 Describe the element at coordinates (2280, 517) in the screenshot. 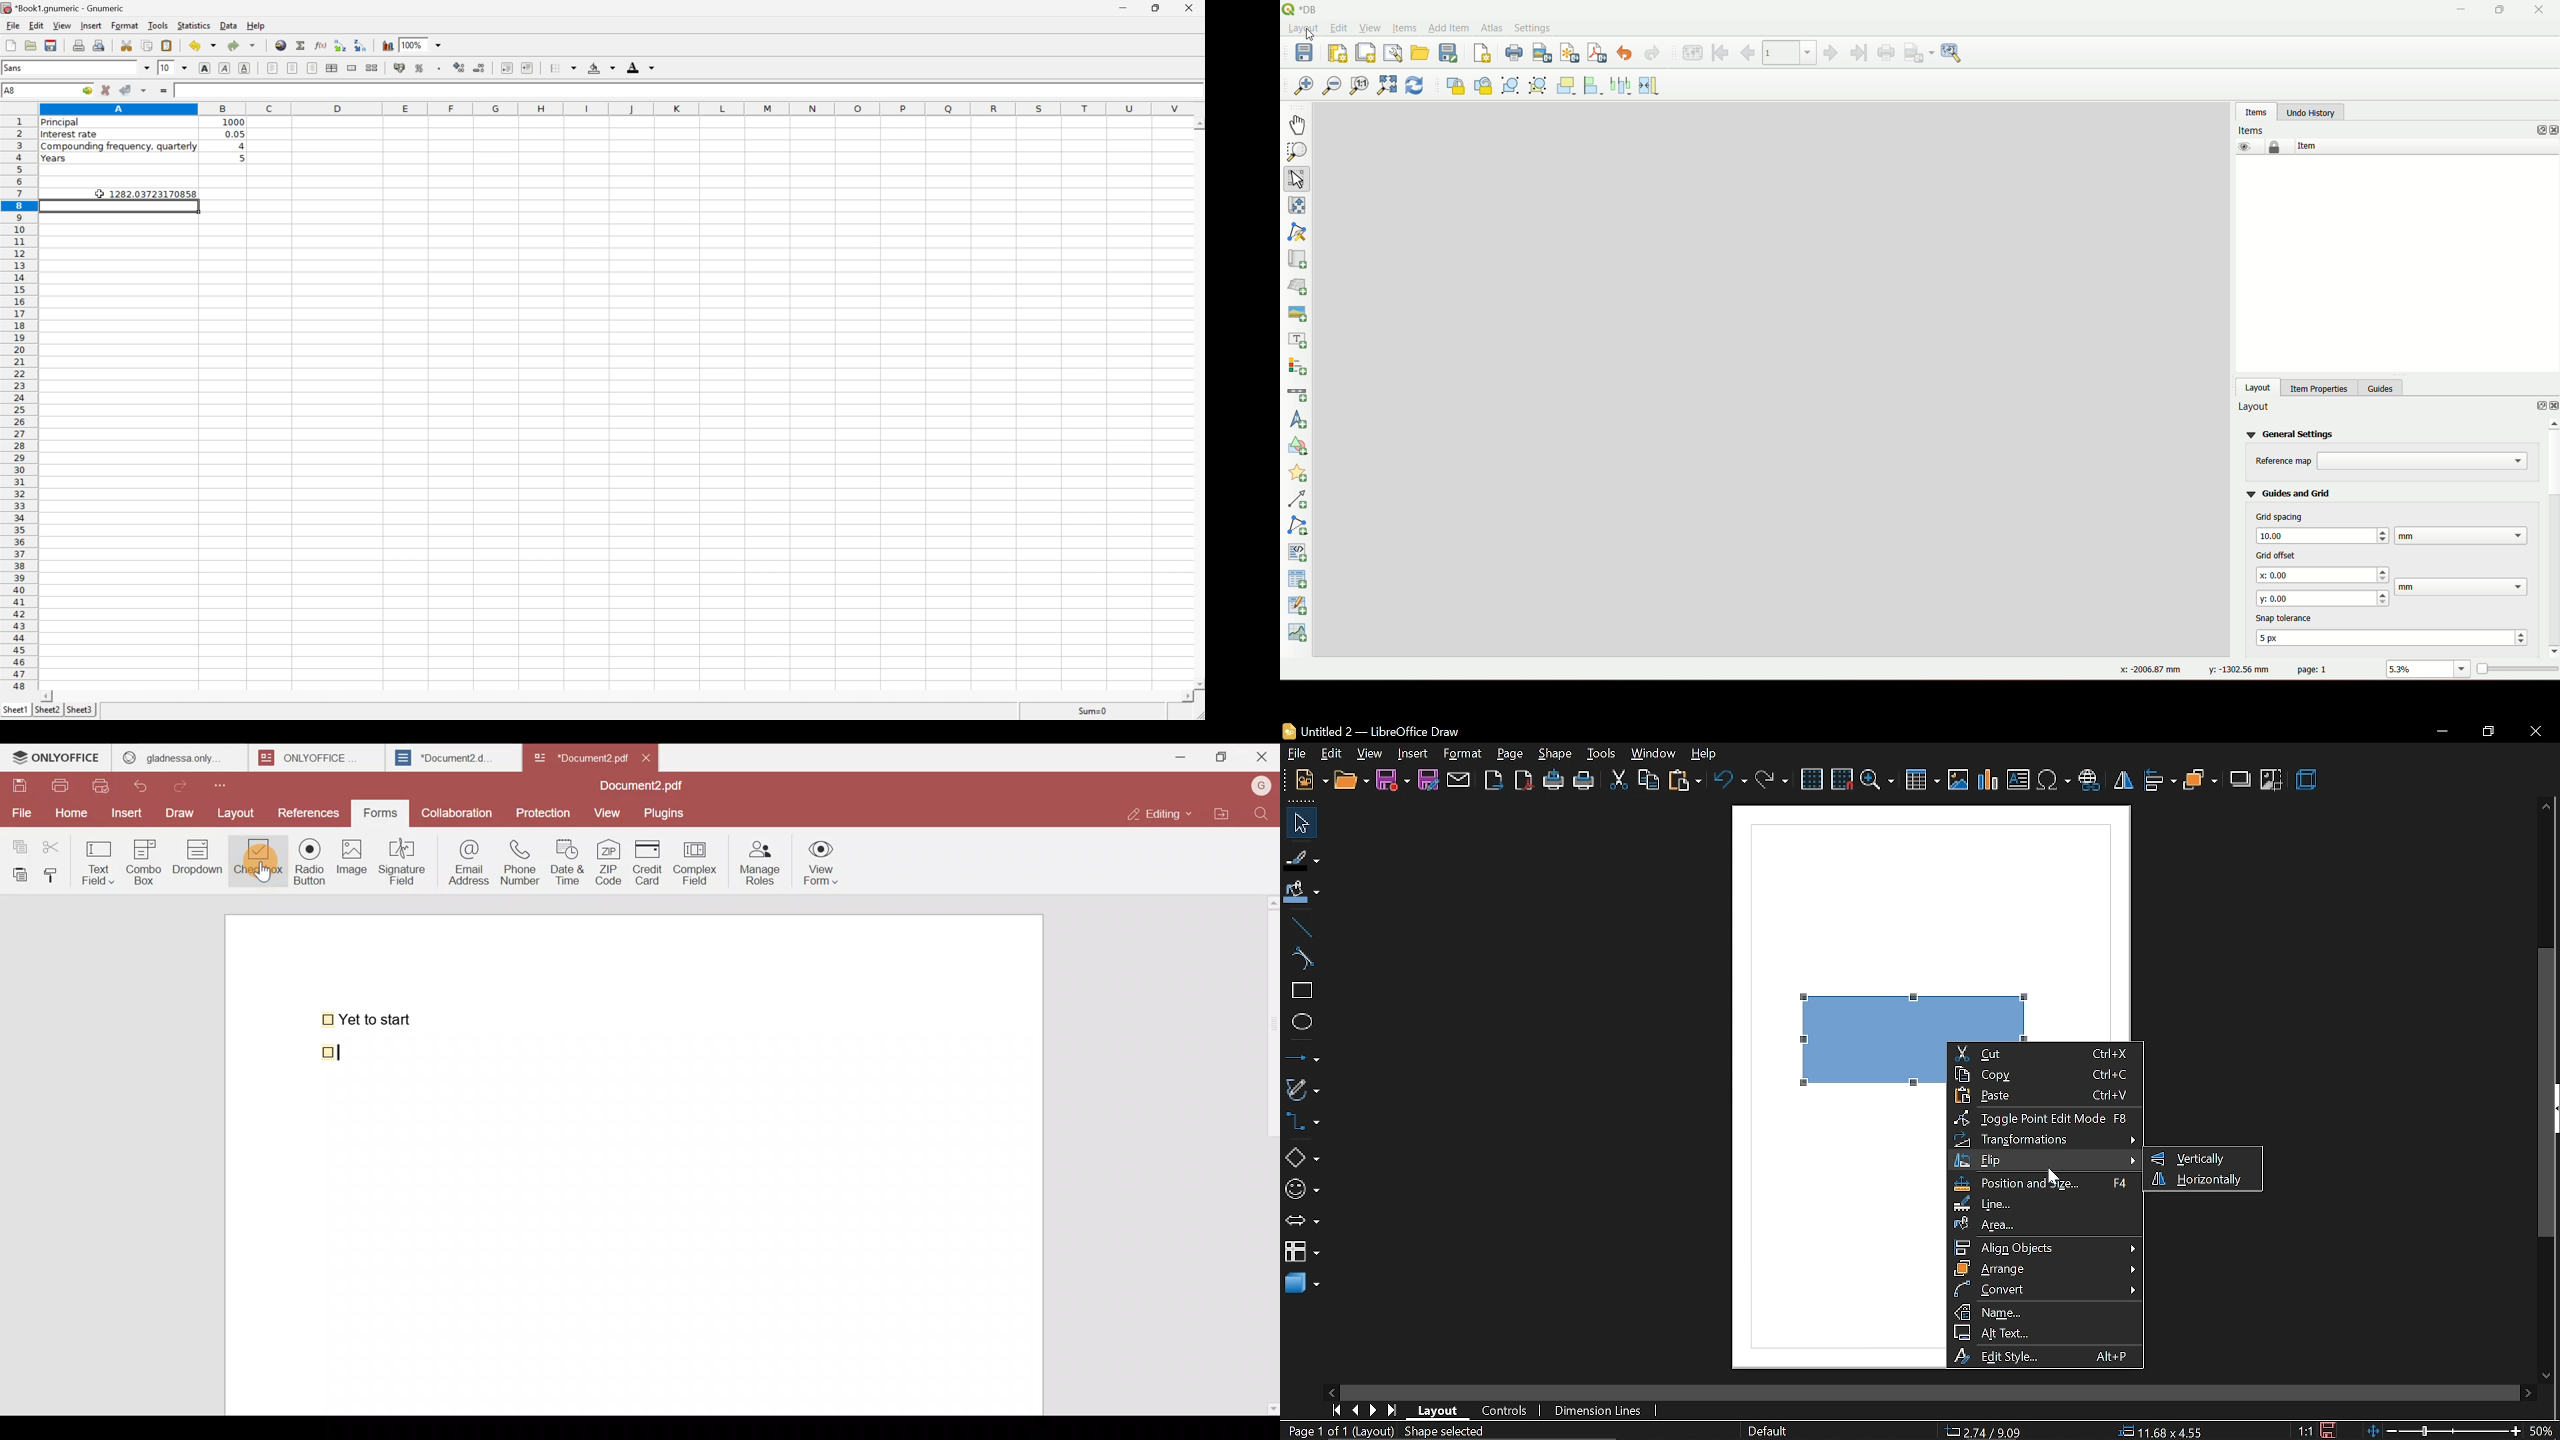

I see `grid spacing` at that location.